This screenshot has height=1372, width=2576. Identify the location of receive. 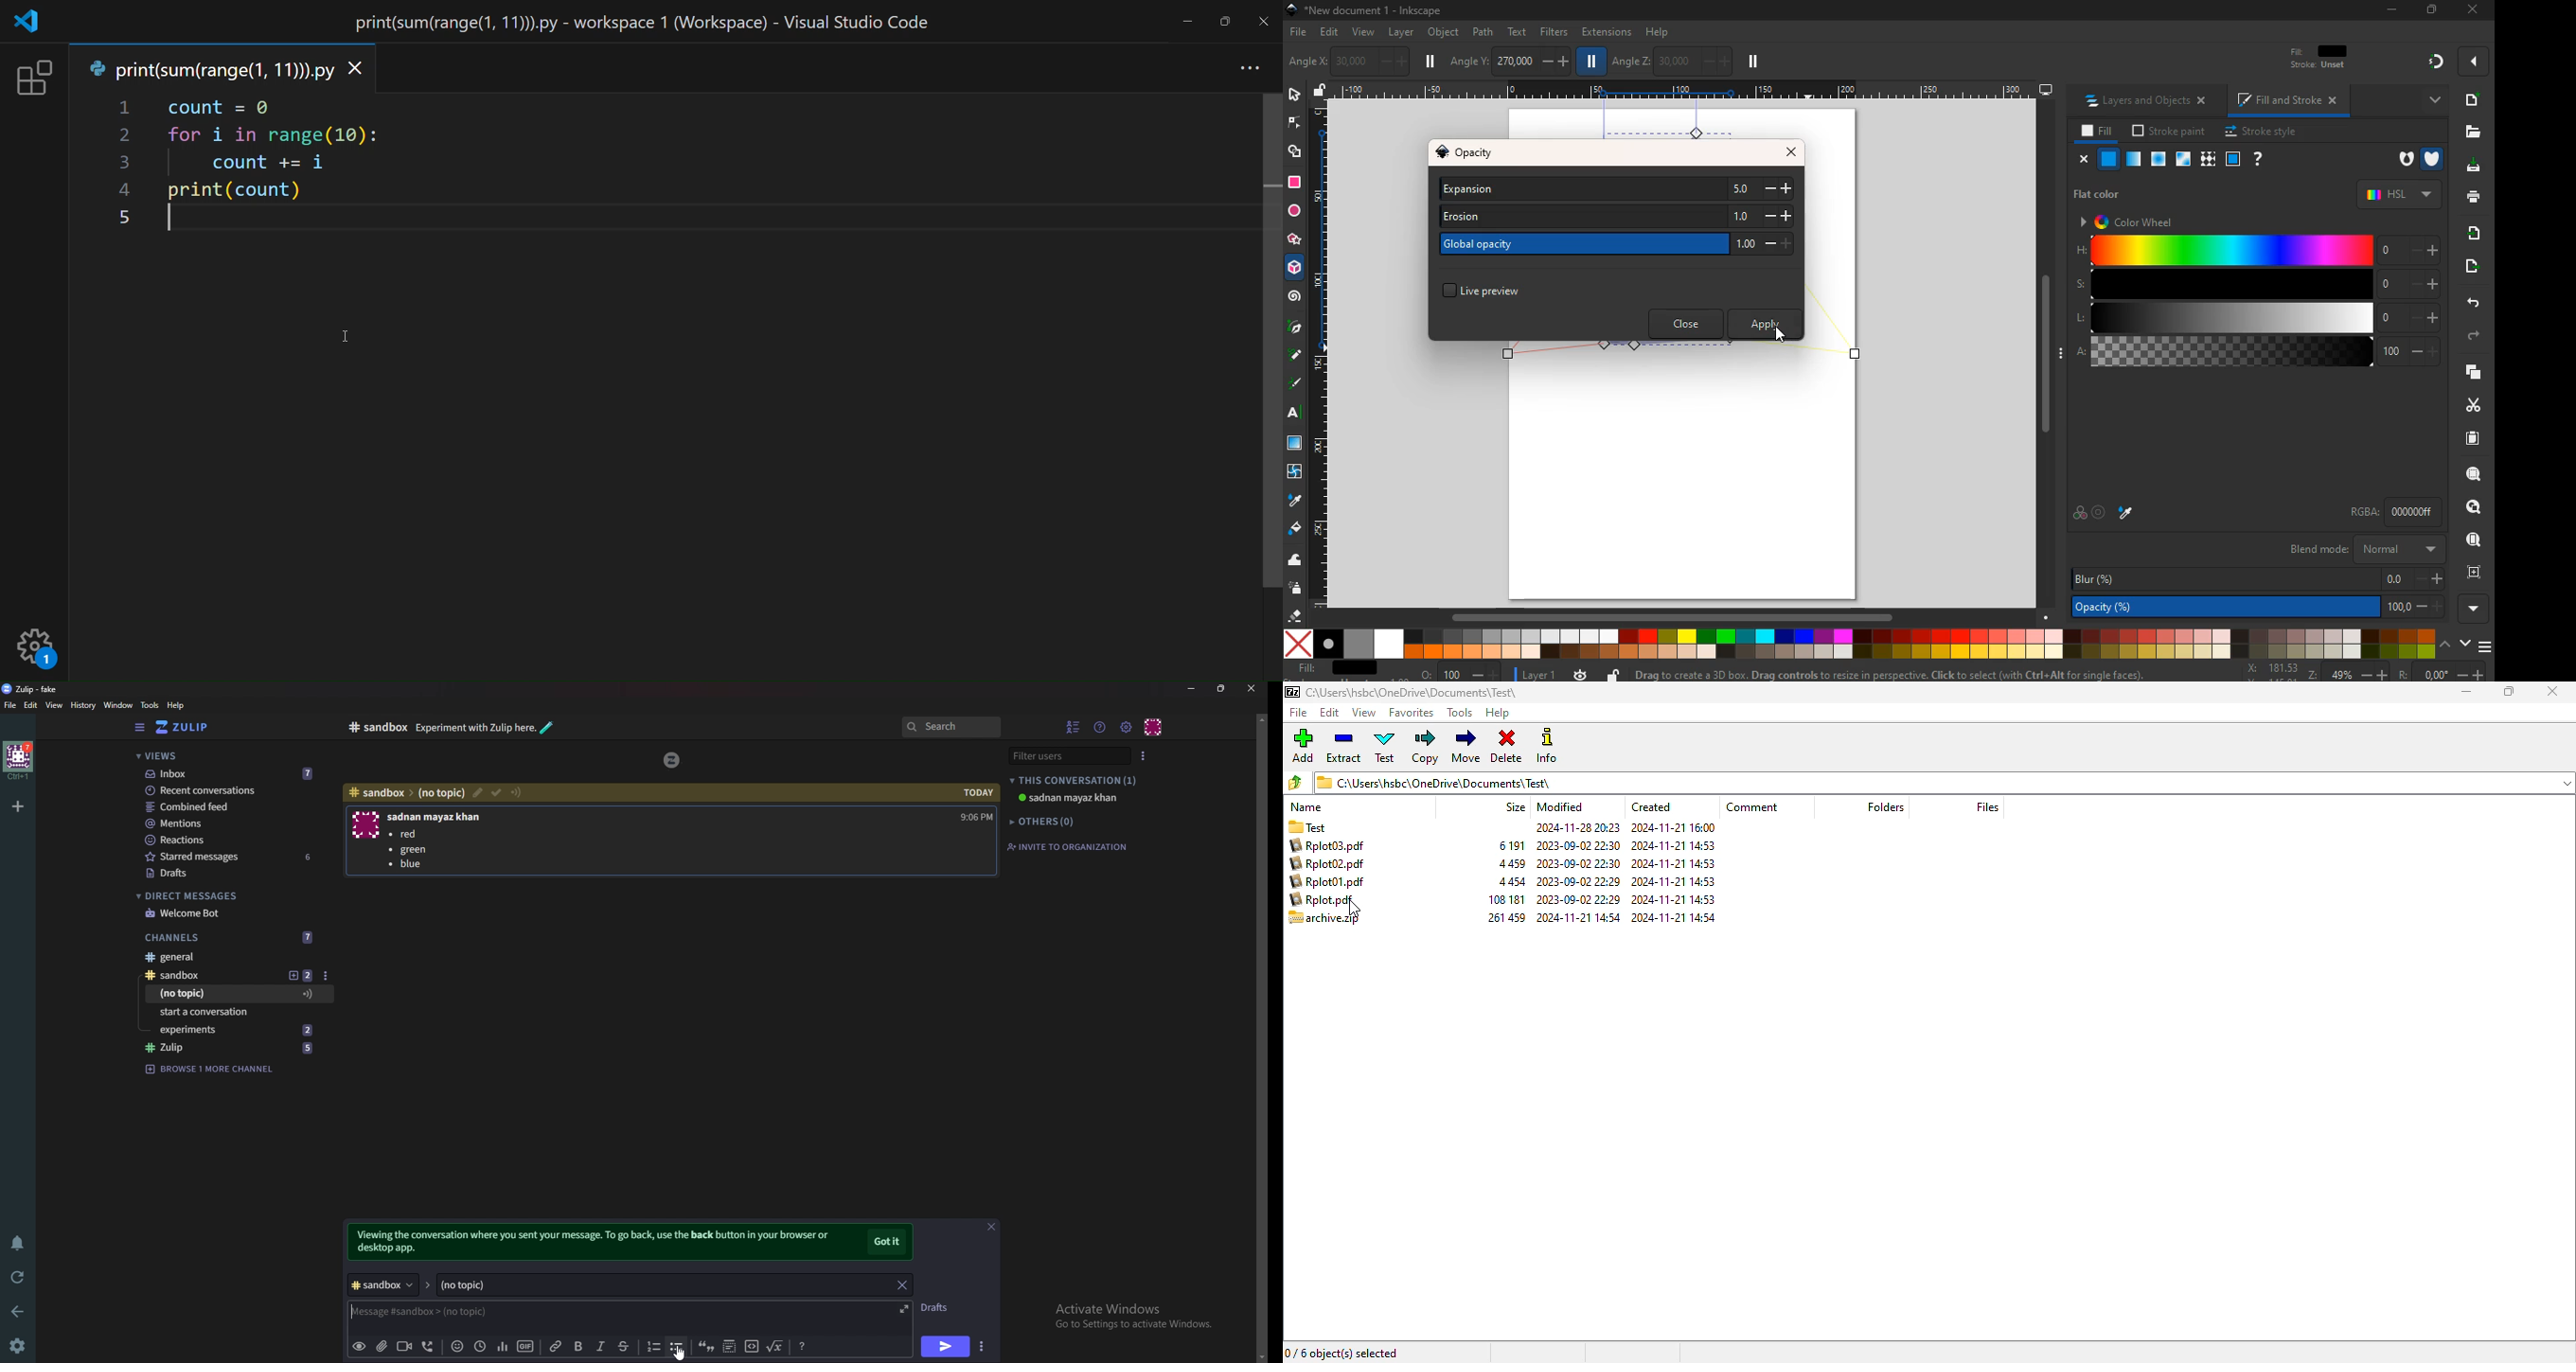
(2469, 232).